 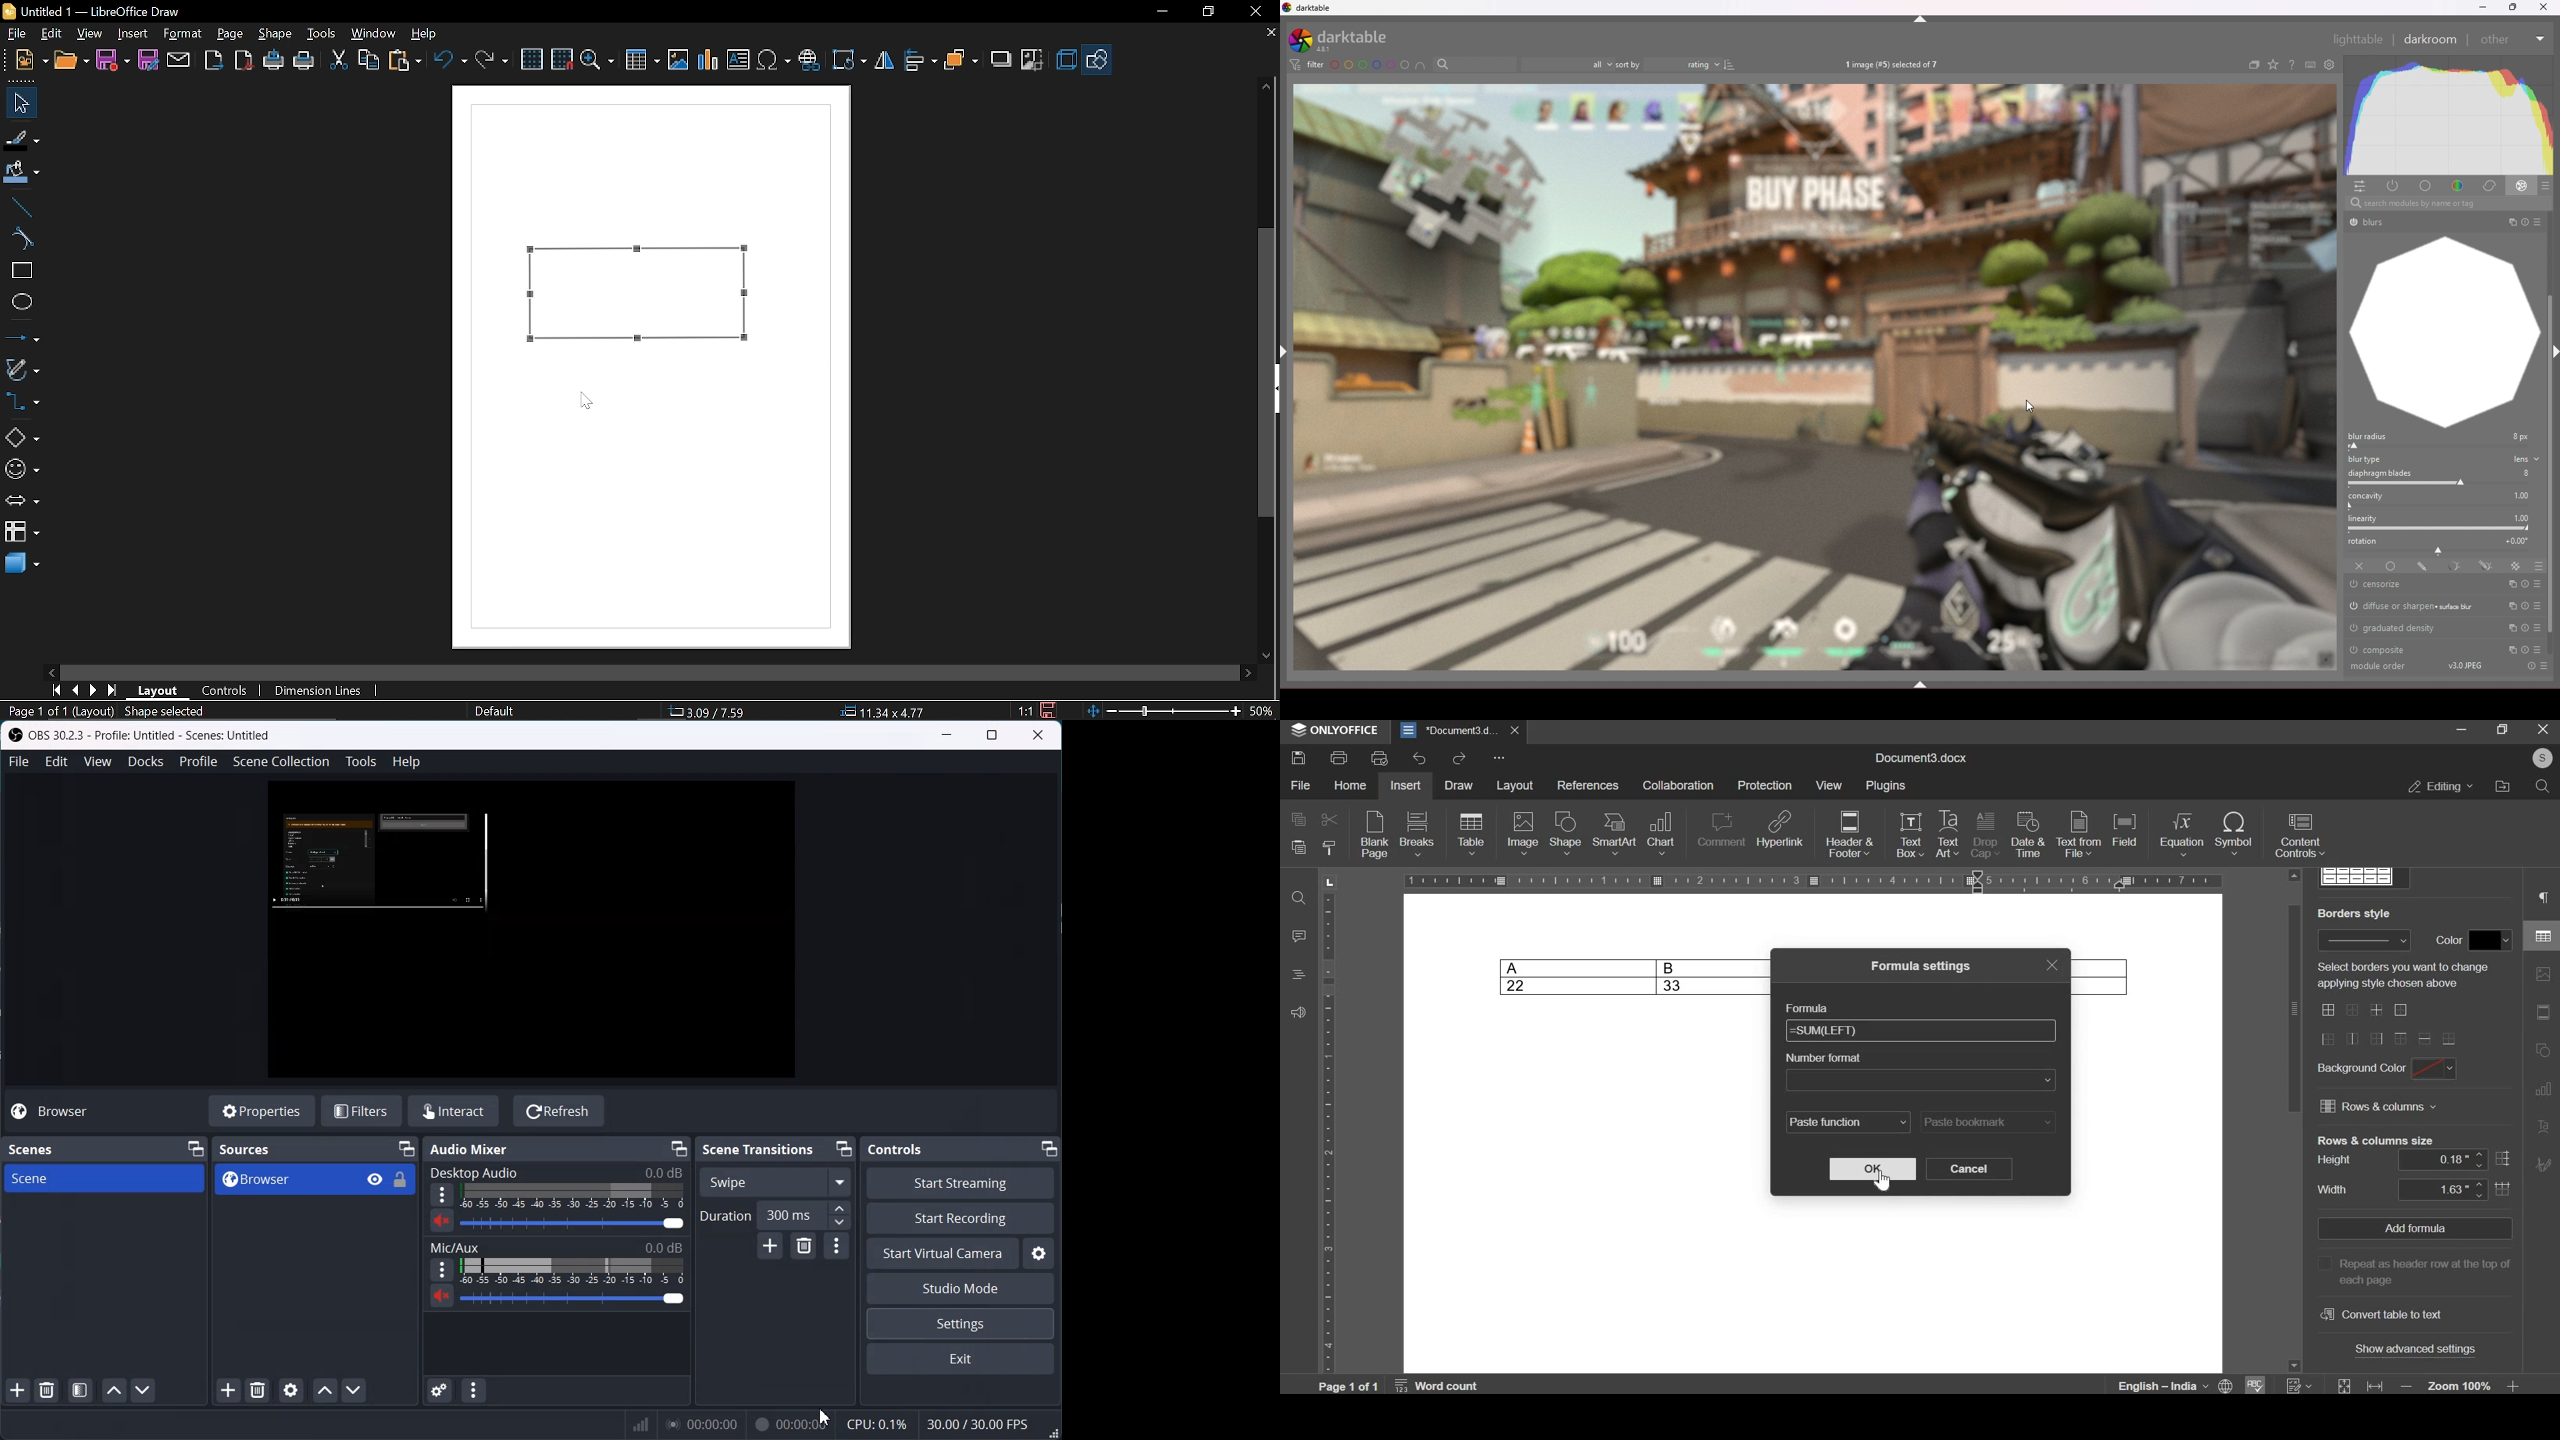 I want to click on Remove selected Sources, so click(x=258, y=1390).